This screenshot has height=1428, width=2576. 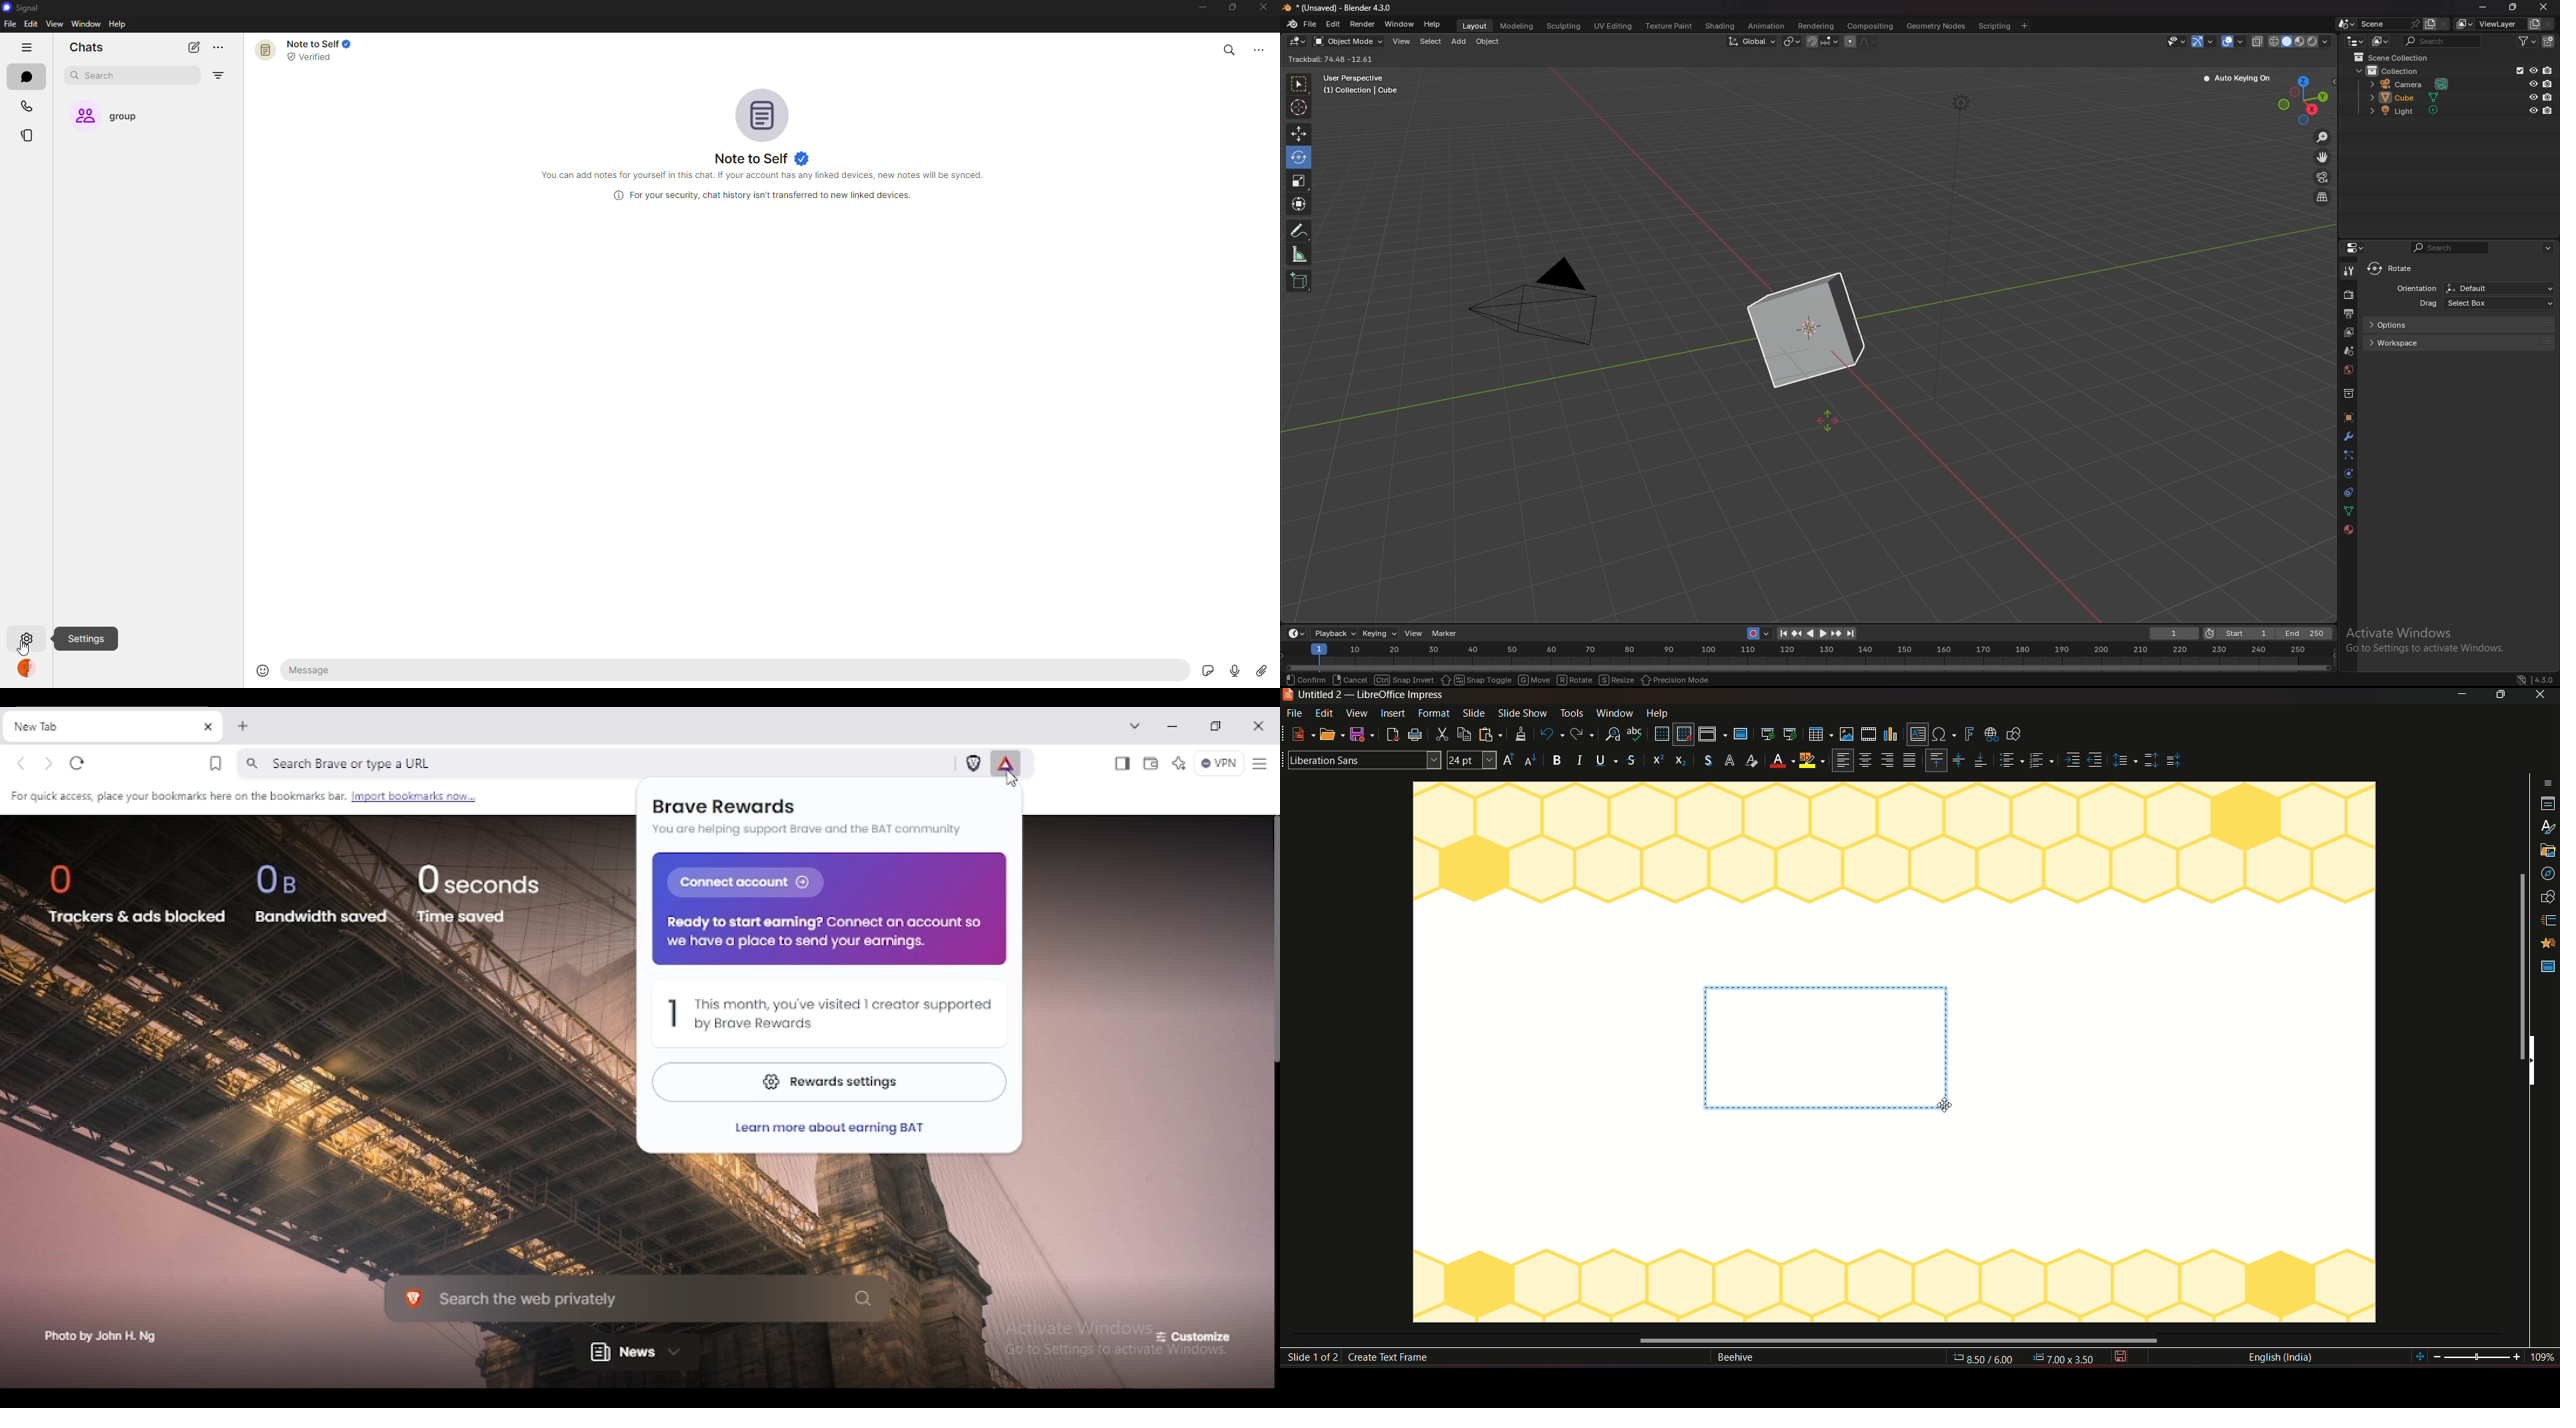 I want to click on hide in view port, so click(x=2535, y=97).